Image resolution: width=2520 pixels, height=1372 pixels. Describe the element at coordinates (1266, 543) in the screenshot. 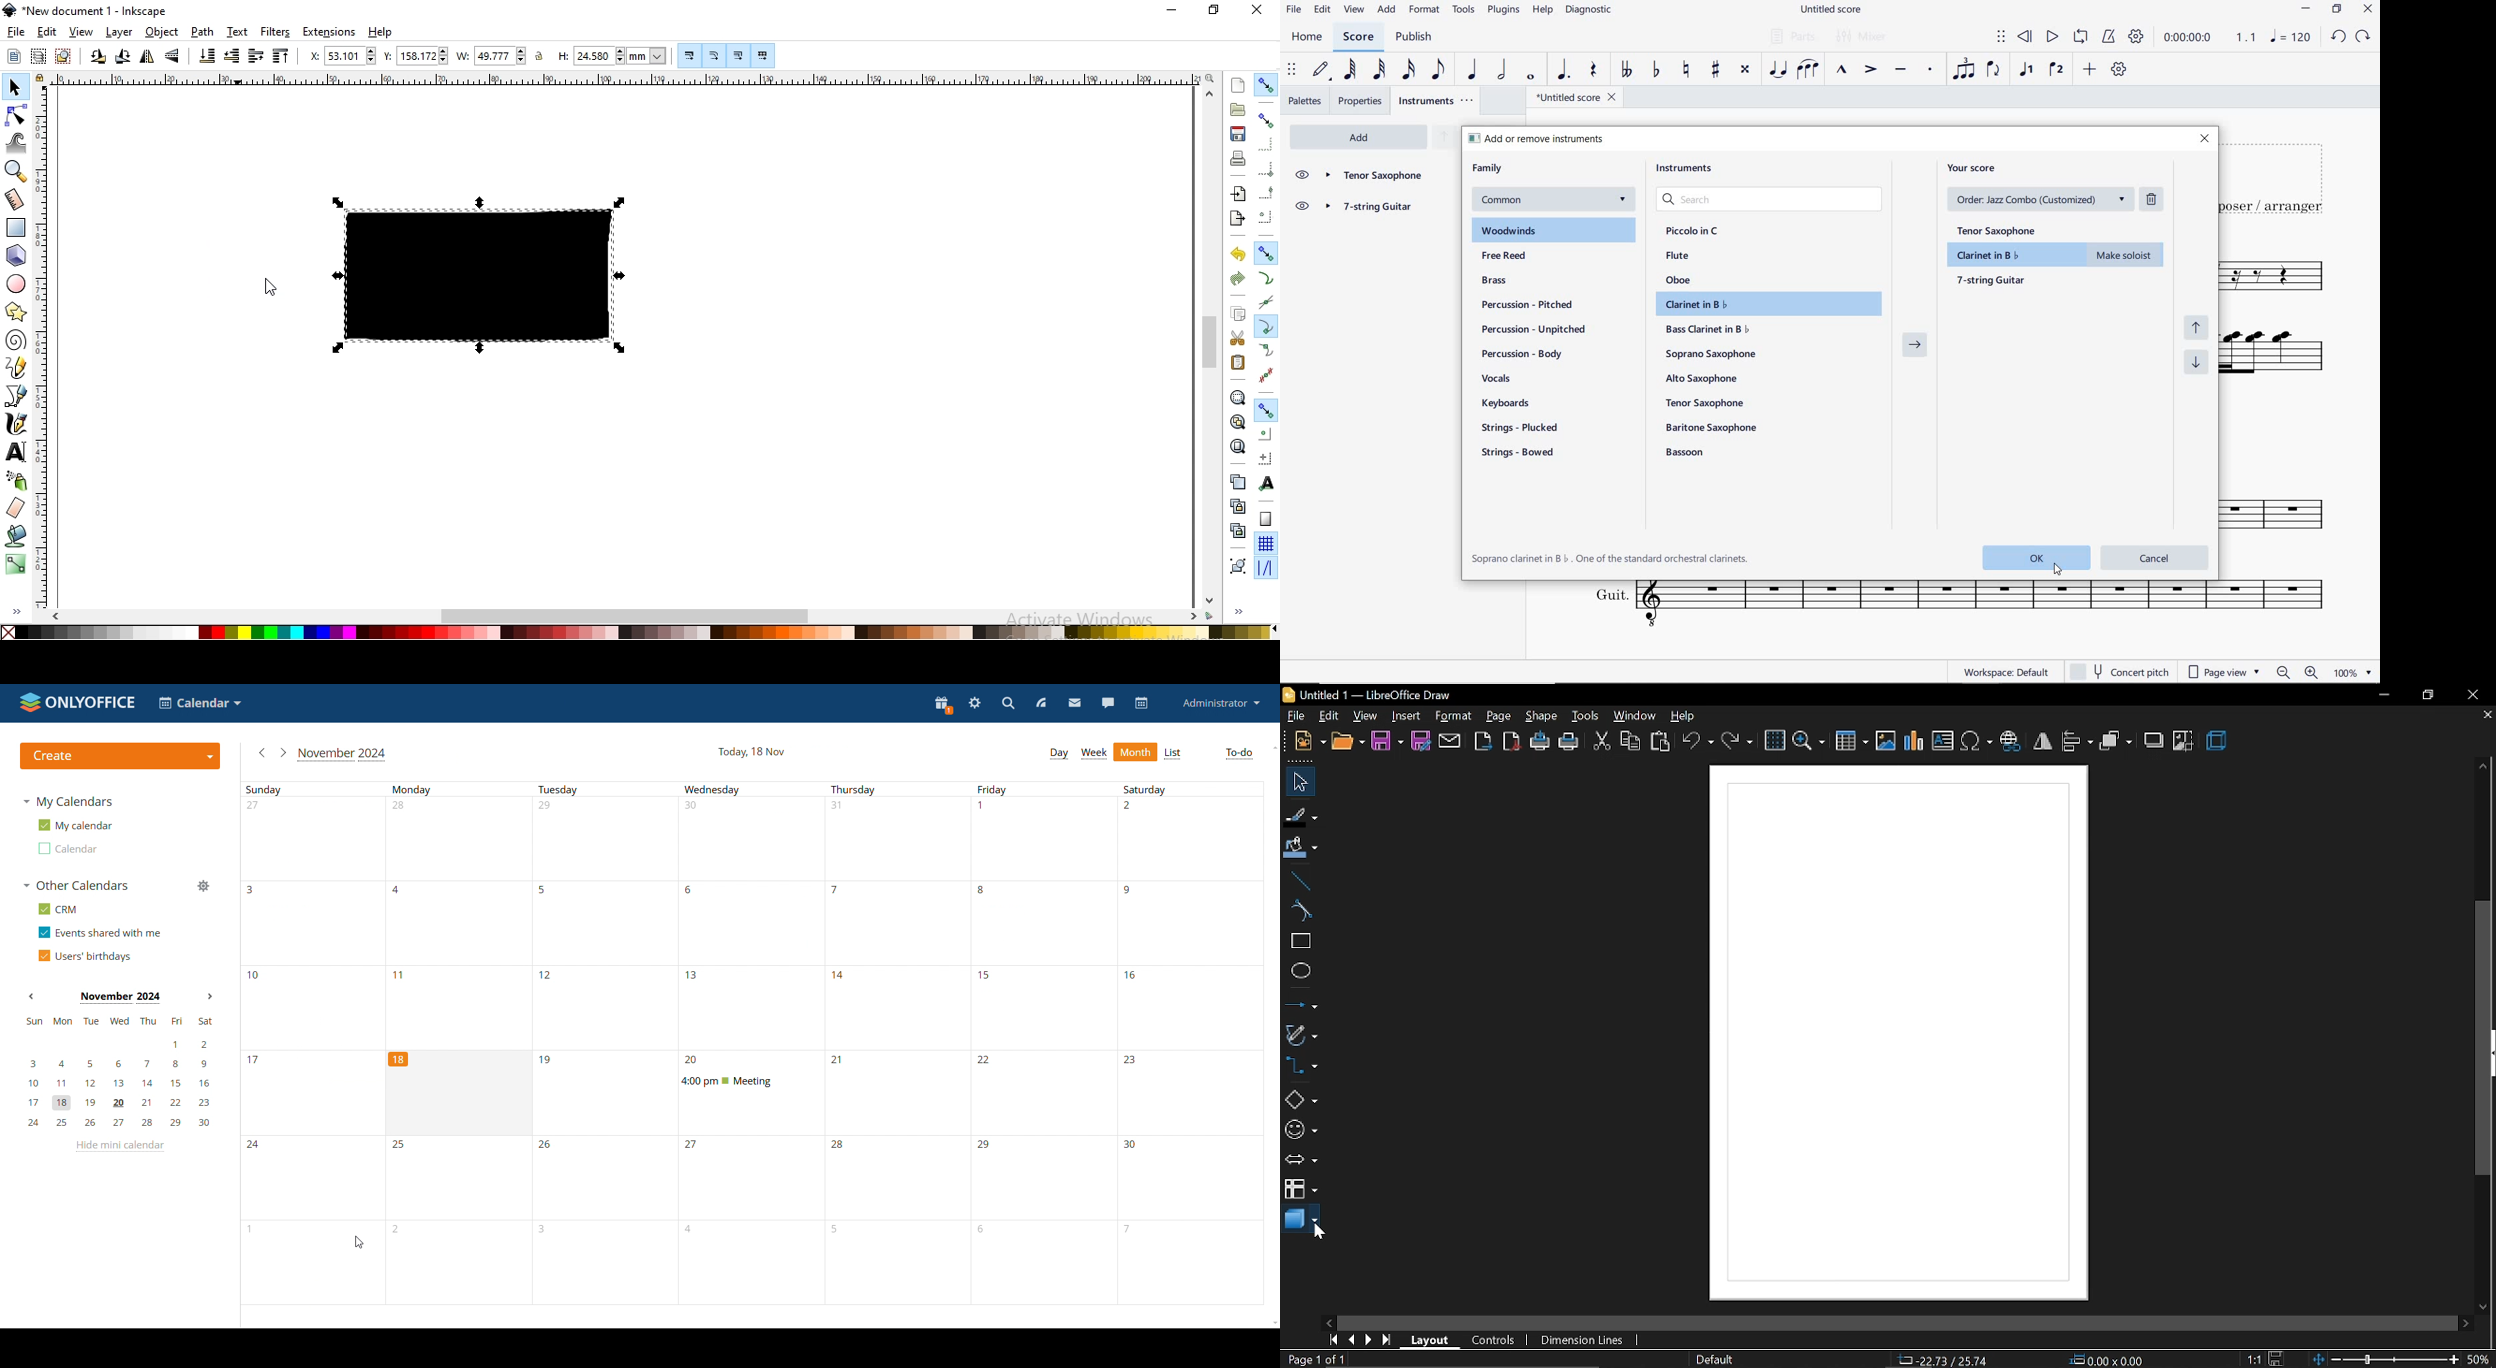

I see `snap to grids` at that location.